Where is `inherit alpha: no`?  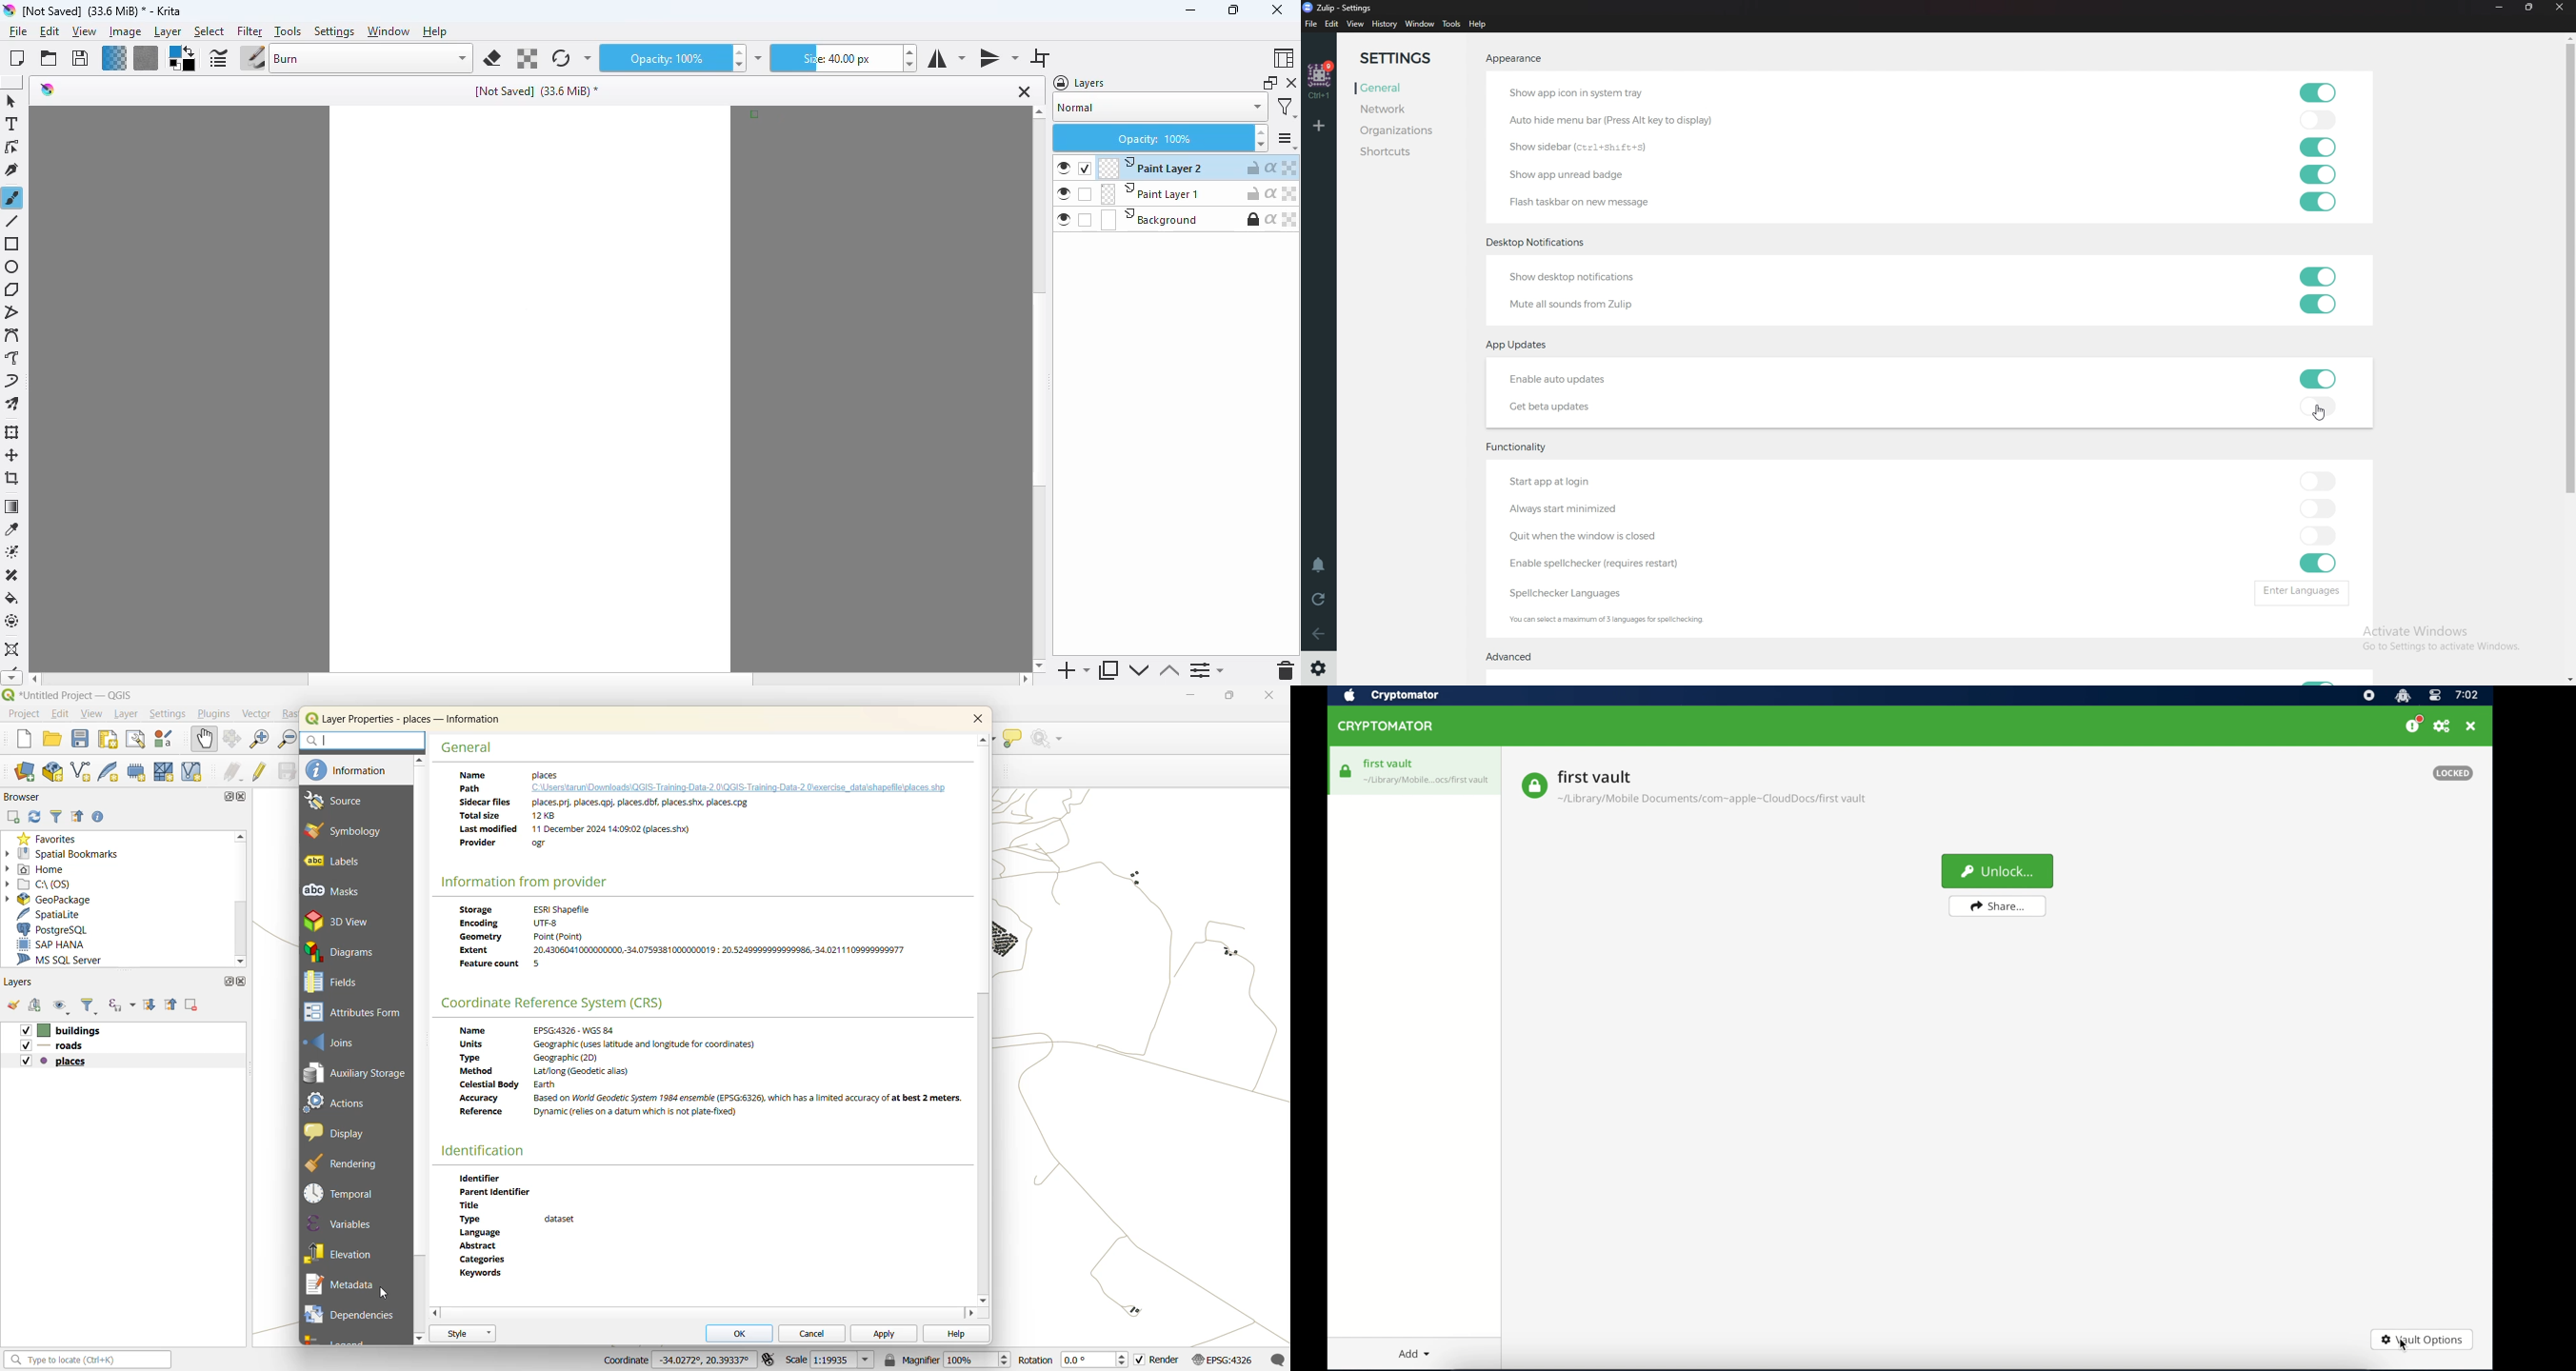
inherit alpha: no is located at coordinates (1271, 219).